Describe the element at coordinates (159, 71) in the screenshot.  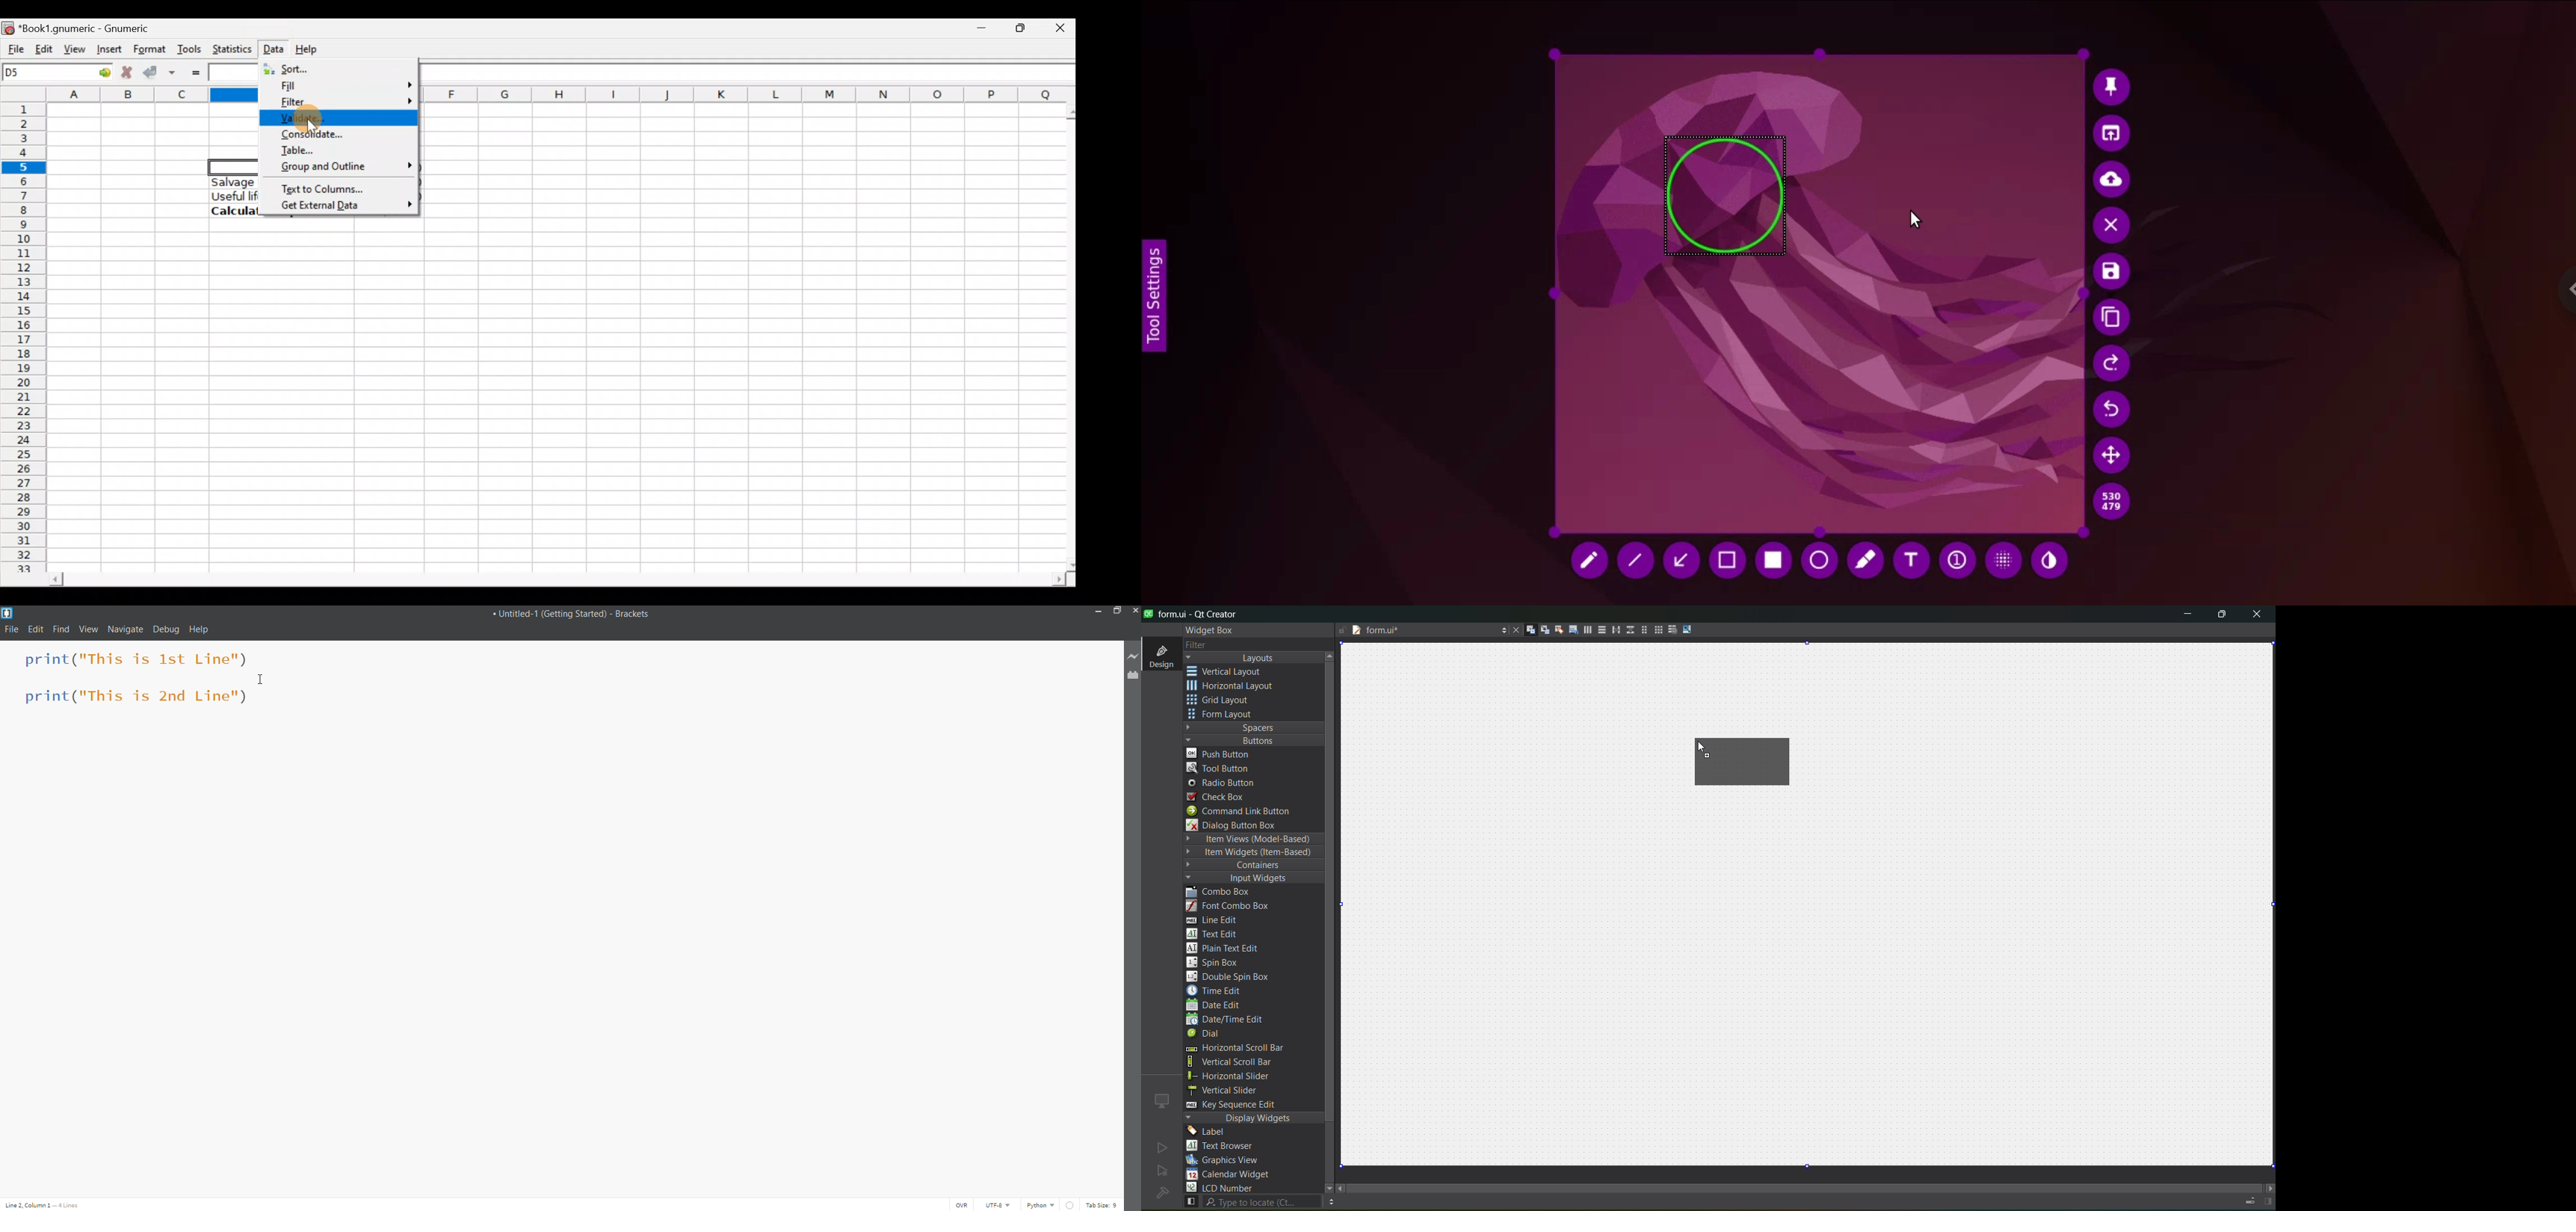
I see `Accept change` at that location.